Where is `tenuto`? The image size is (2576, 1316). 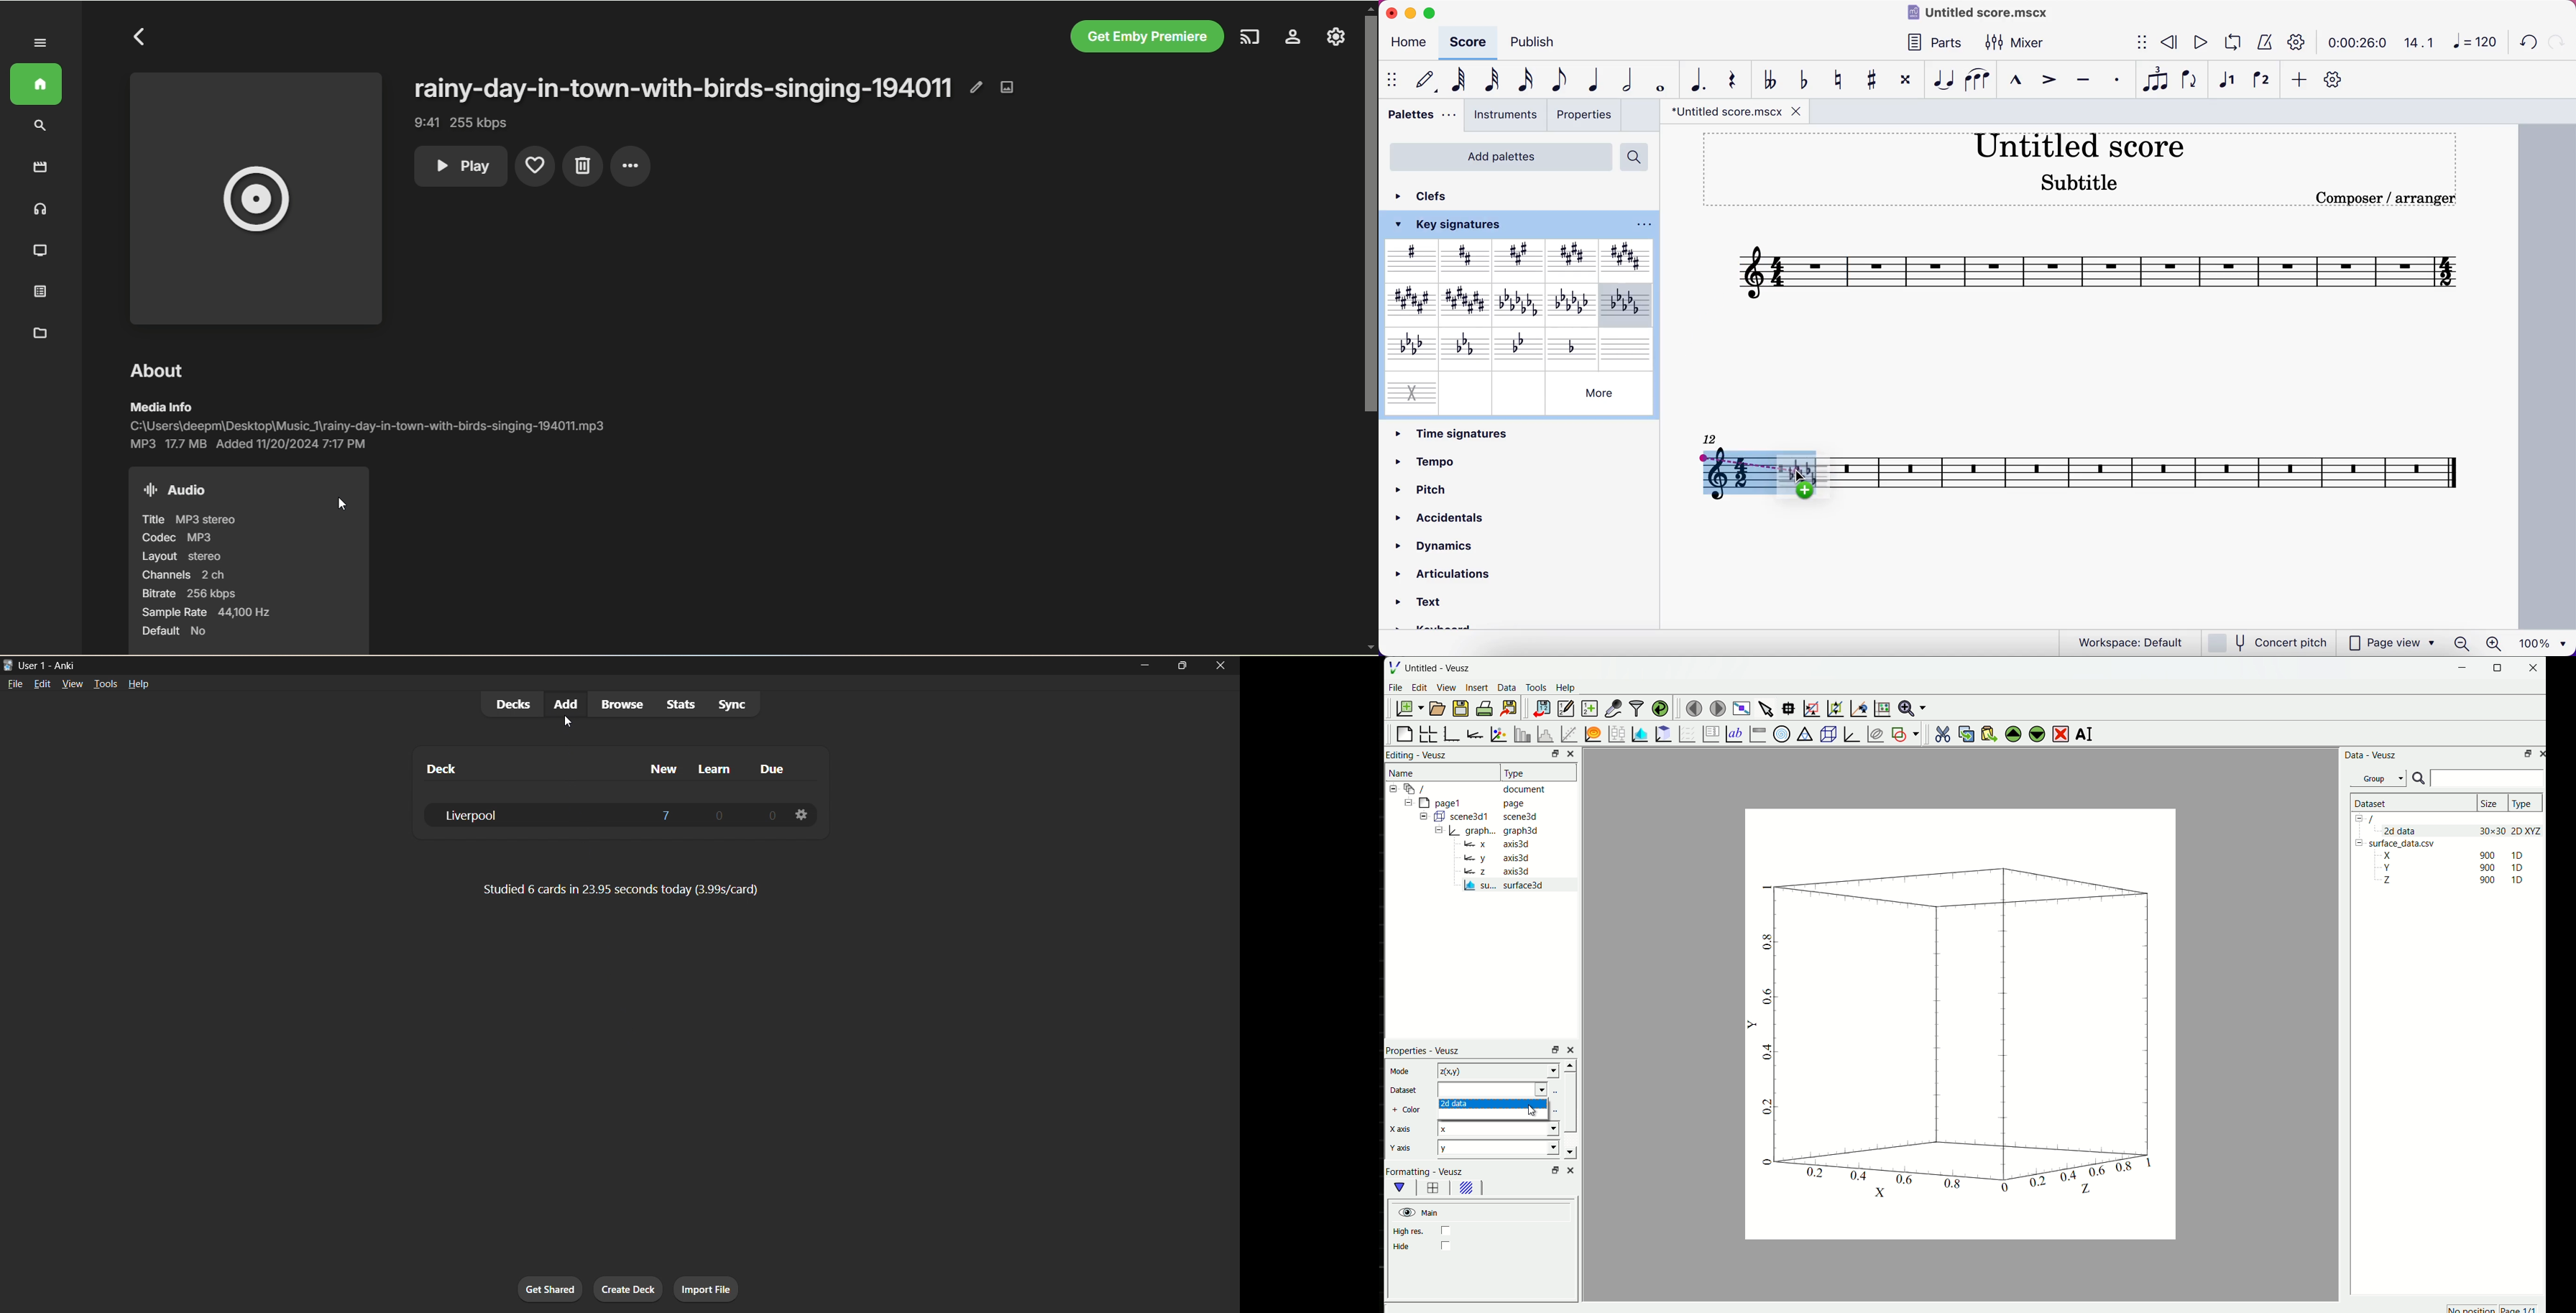
tenuto is located at coordinates (2086, 84).